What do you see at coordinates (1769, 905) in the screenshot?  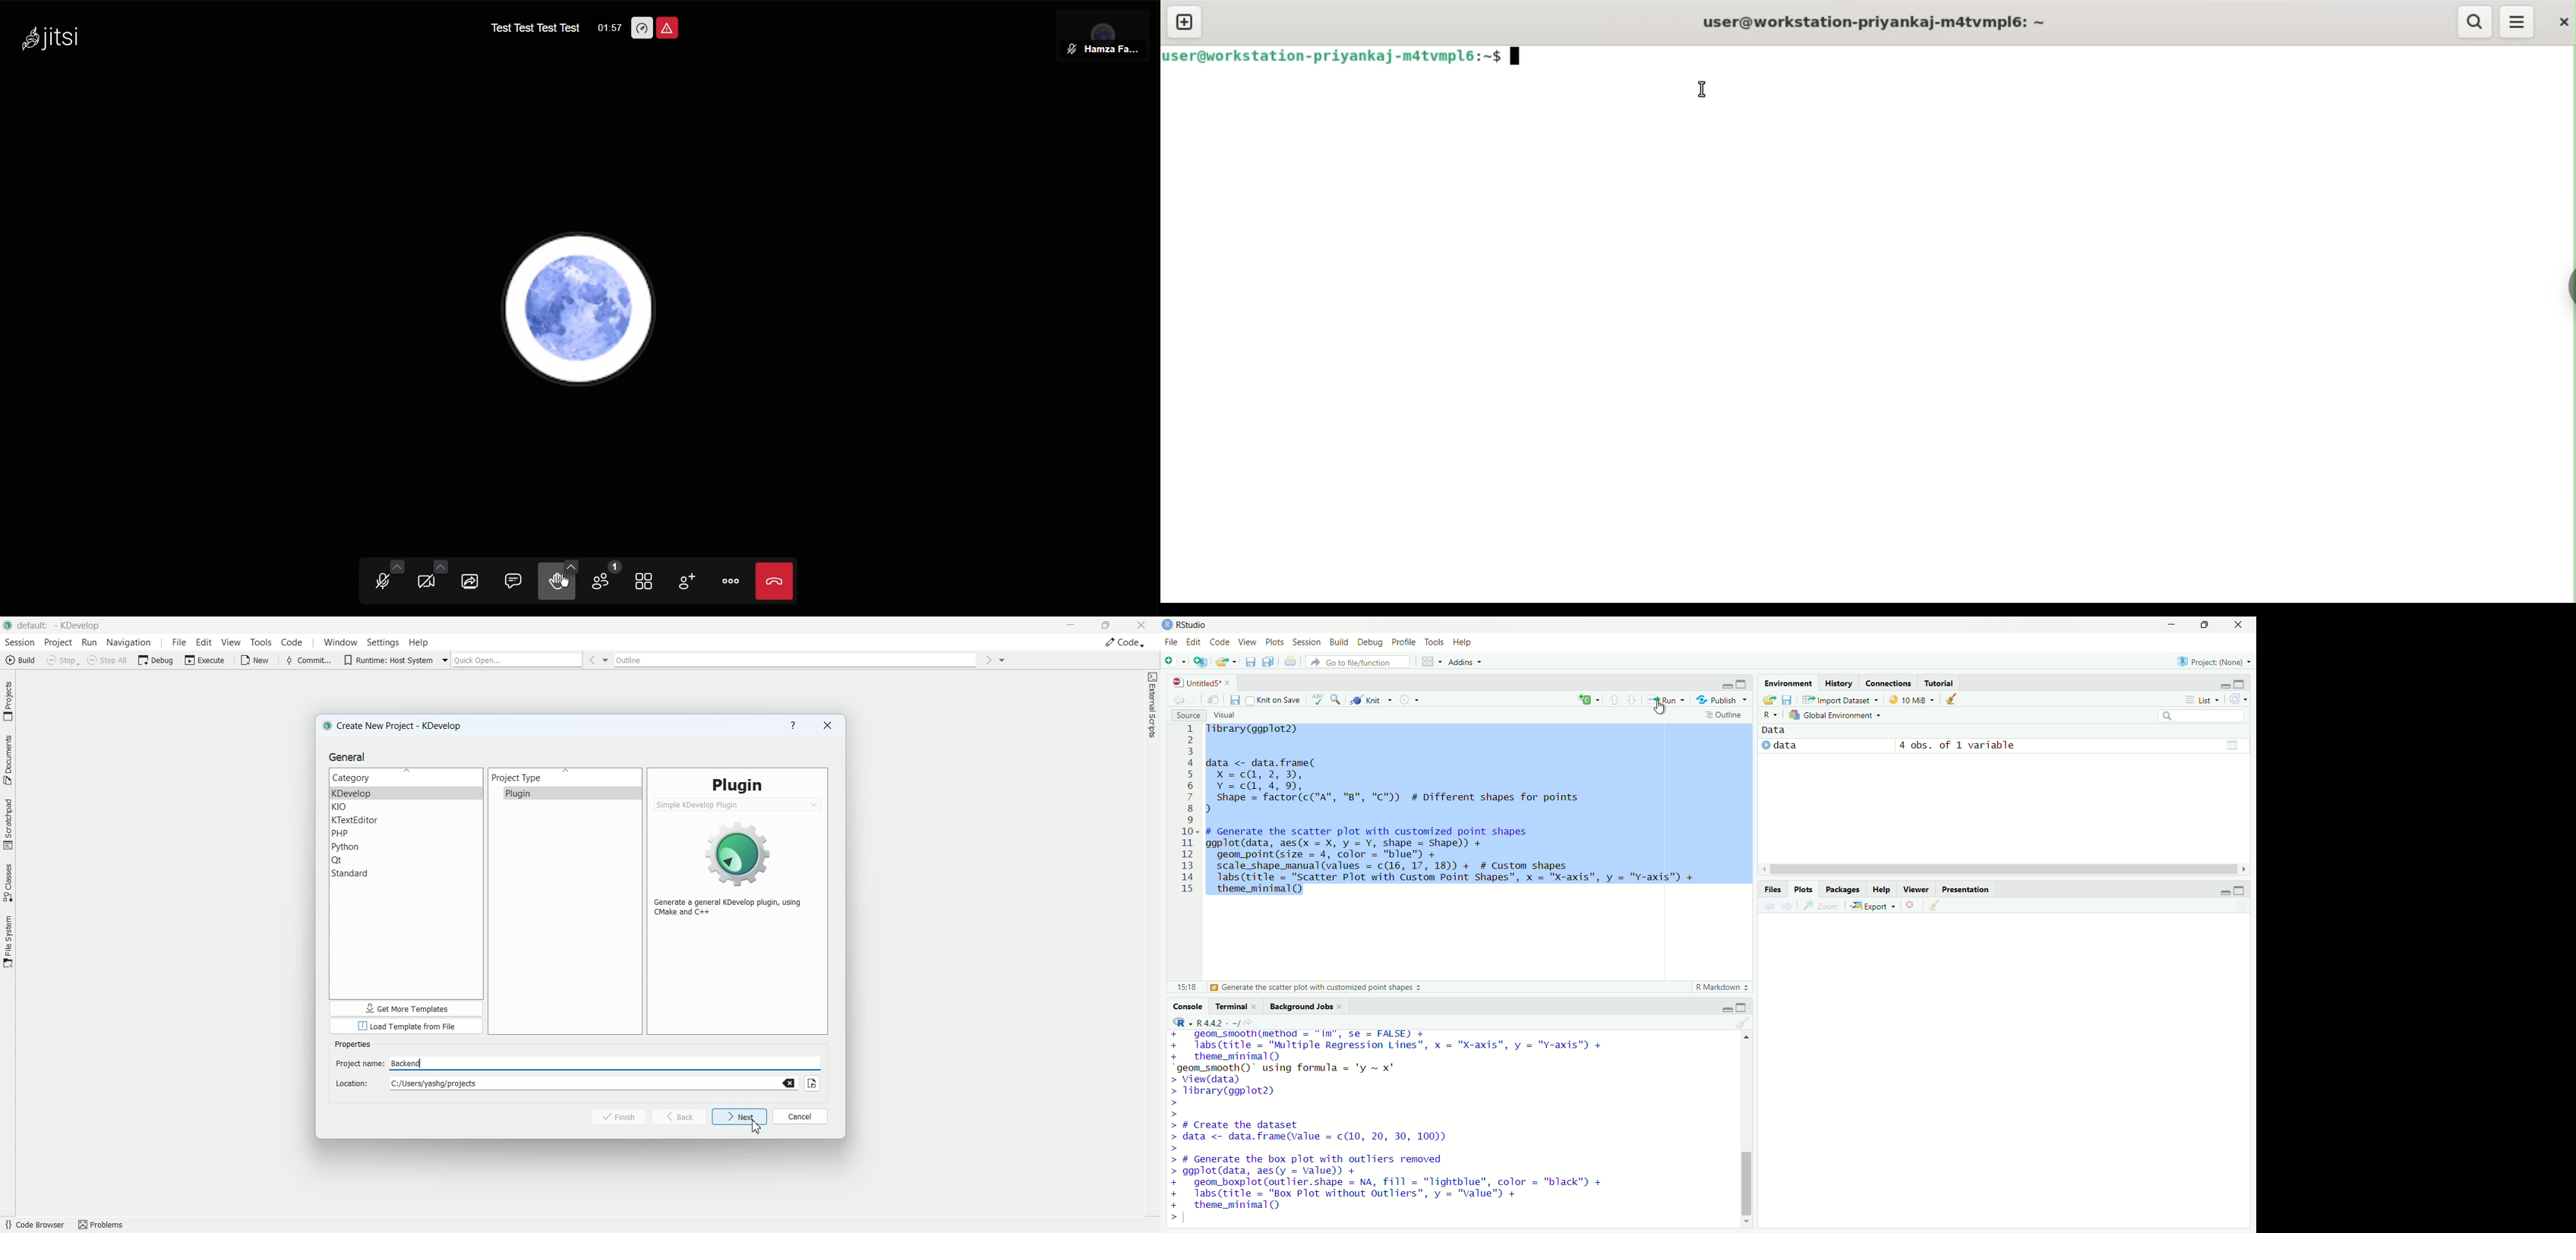 I see `Previous plot` at bounding box center [1769, 905].